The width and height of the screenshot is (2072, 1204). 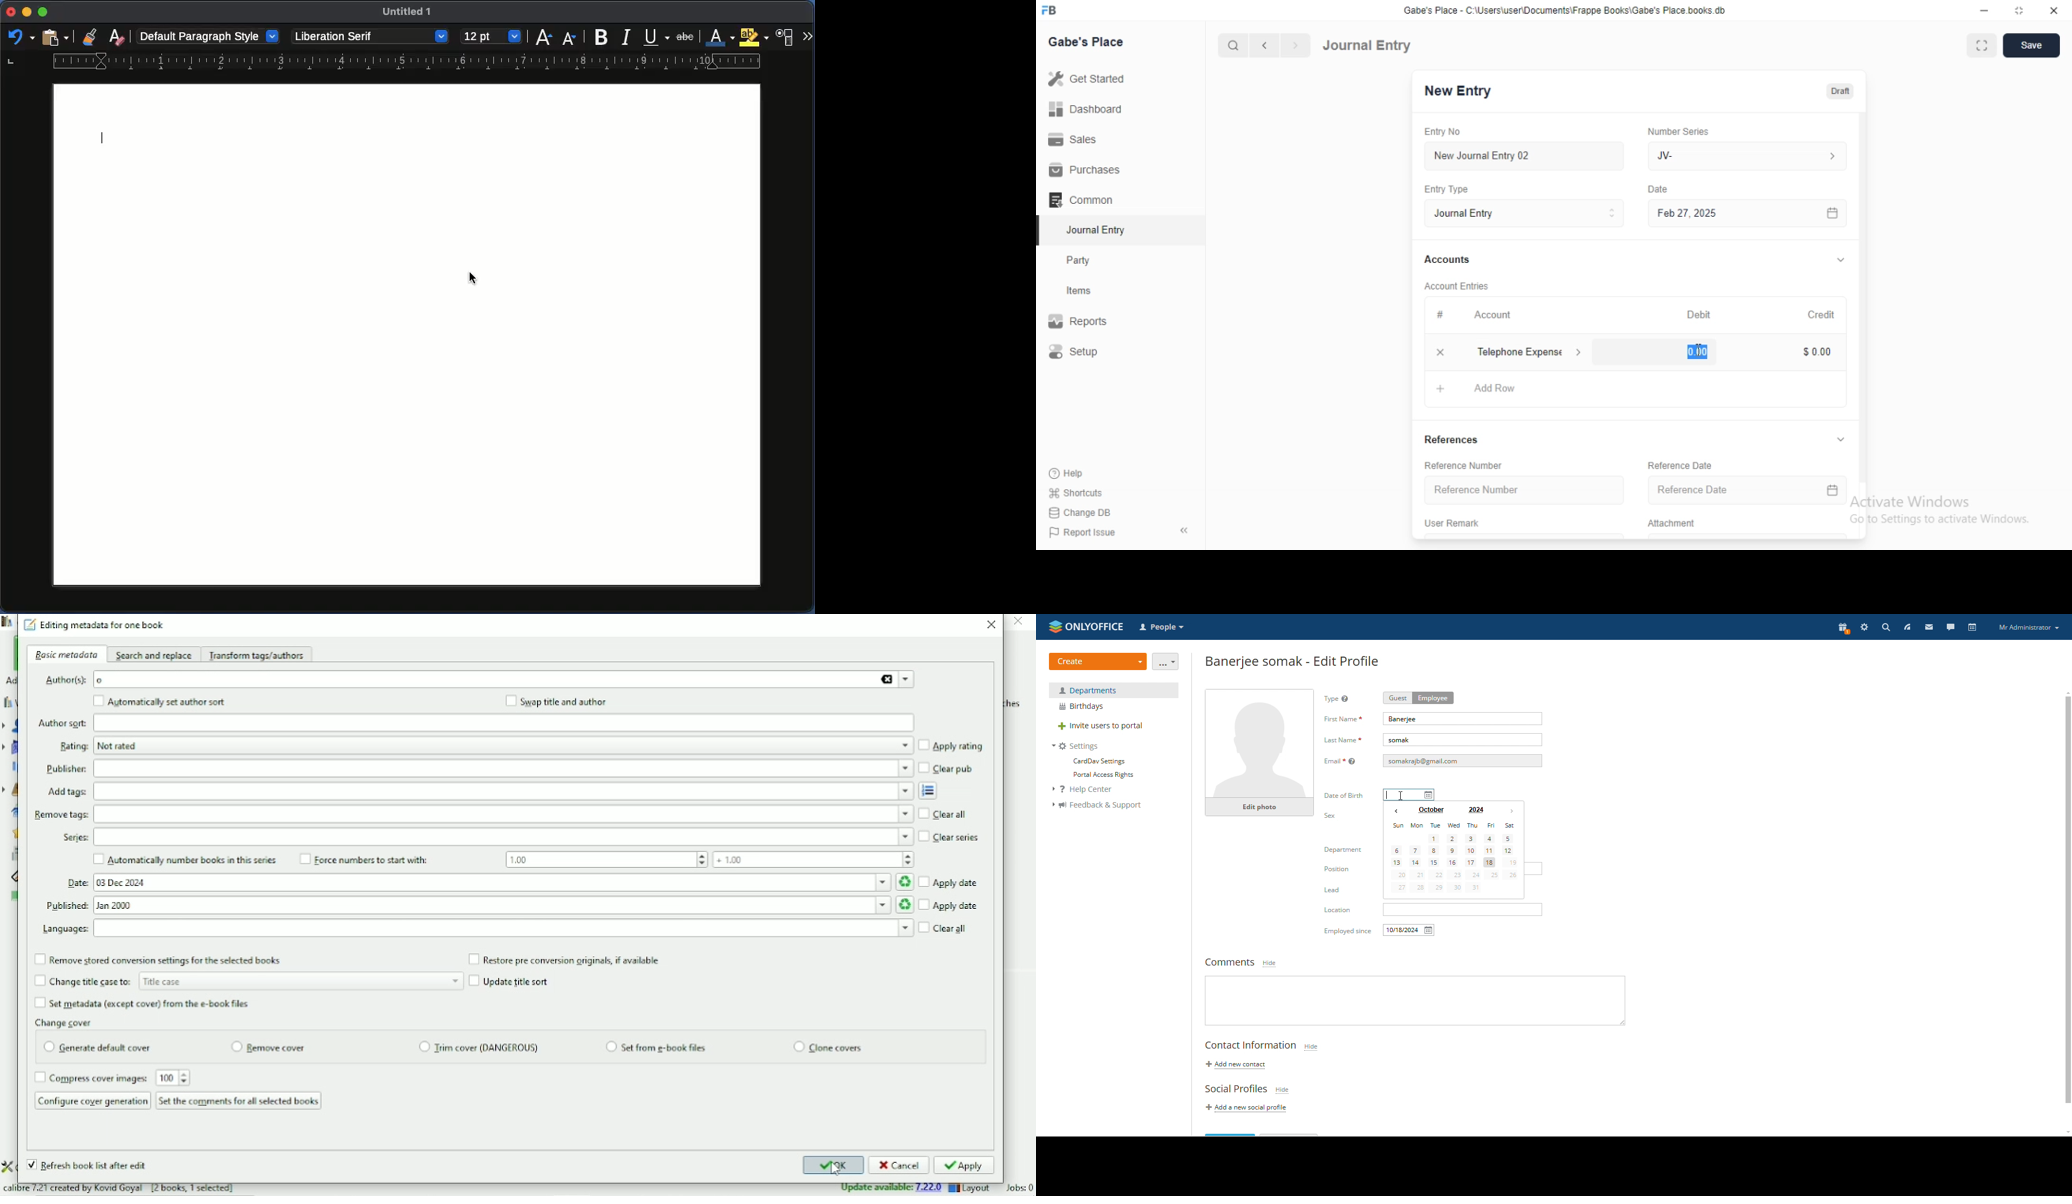 What do you see at coordinates (1440, 352) in the screenshot?
I see `Add` at bounding box center [1440, 352].